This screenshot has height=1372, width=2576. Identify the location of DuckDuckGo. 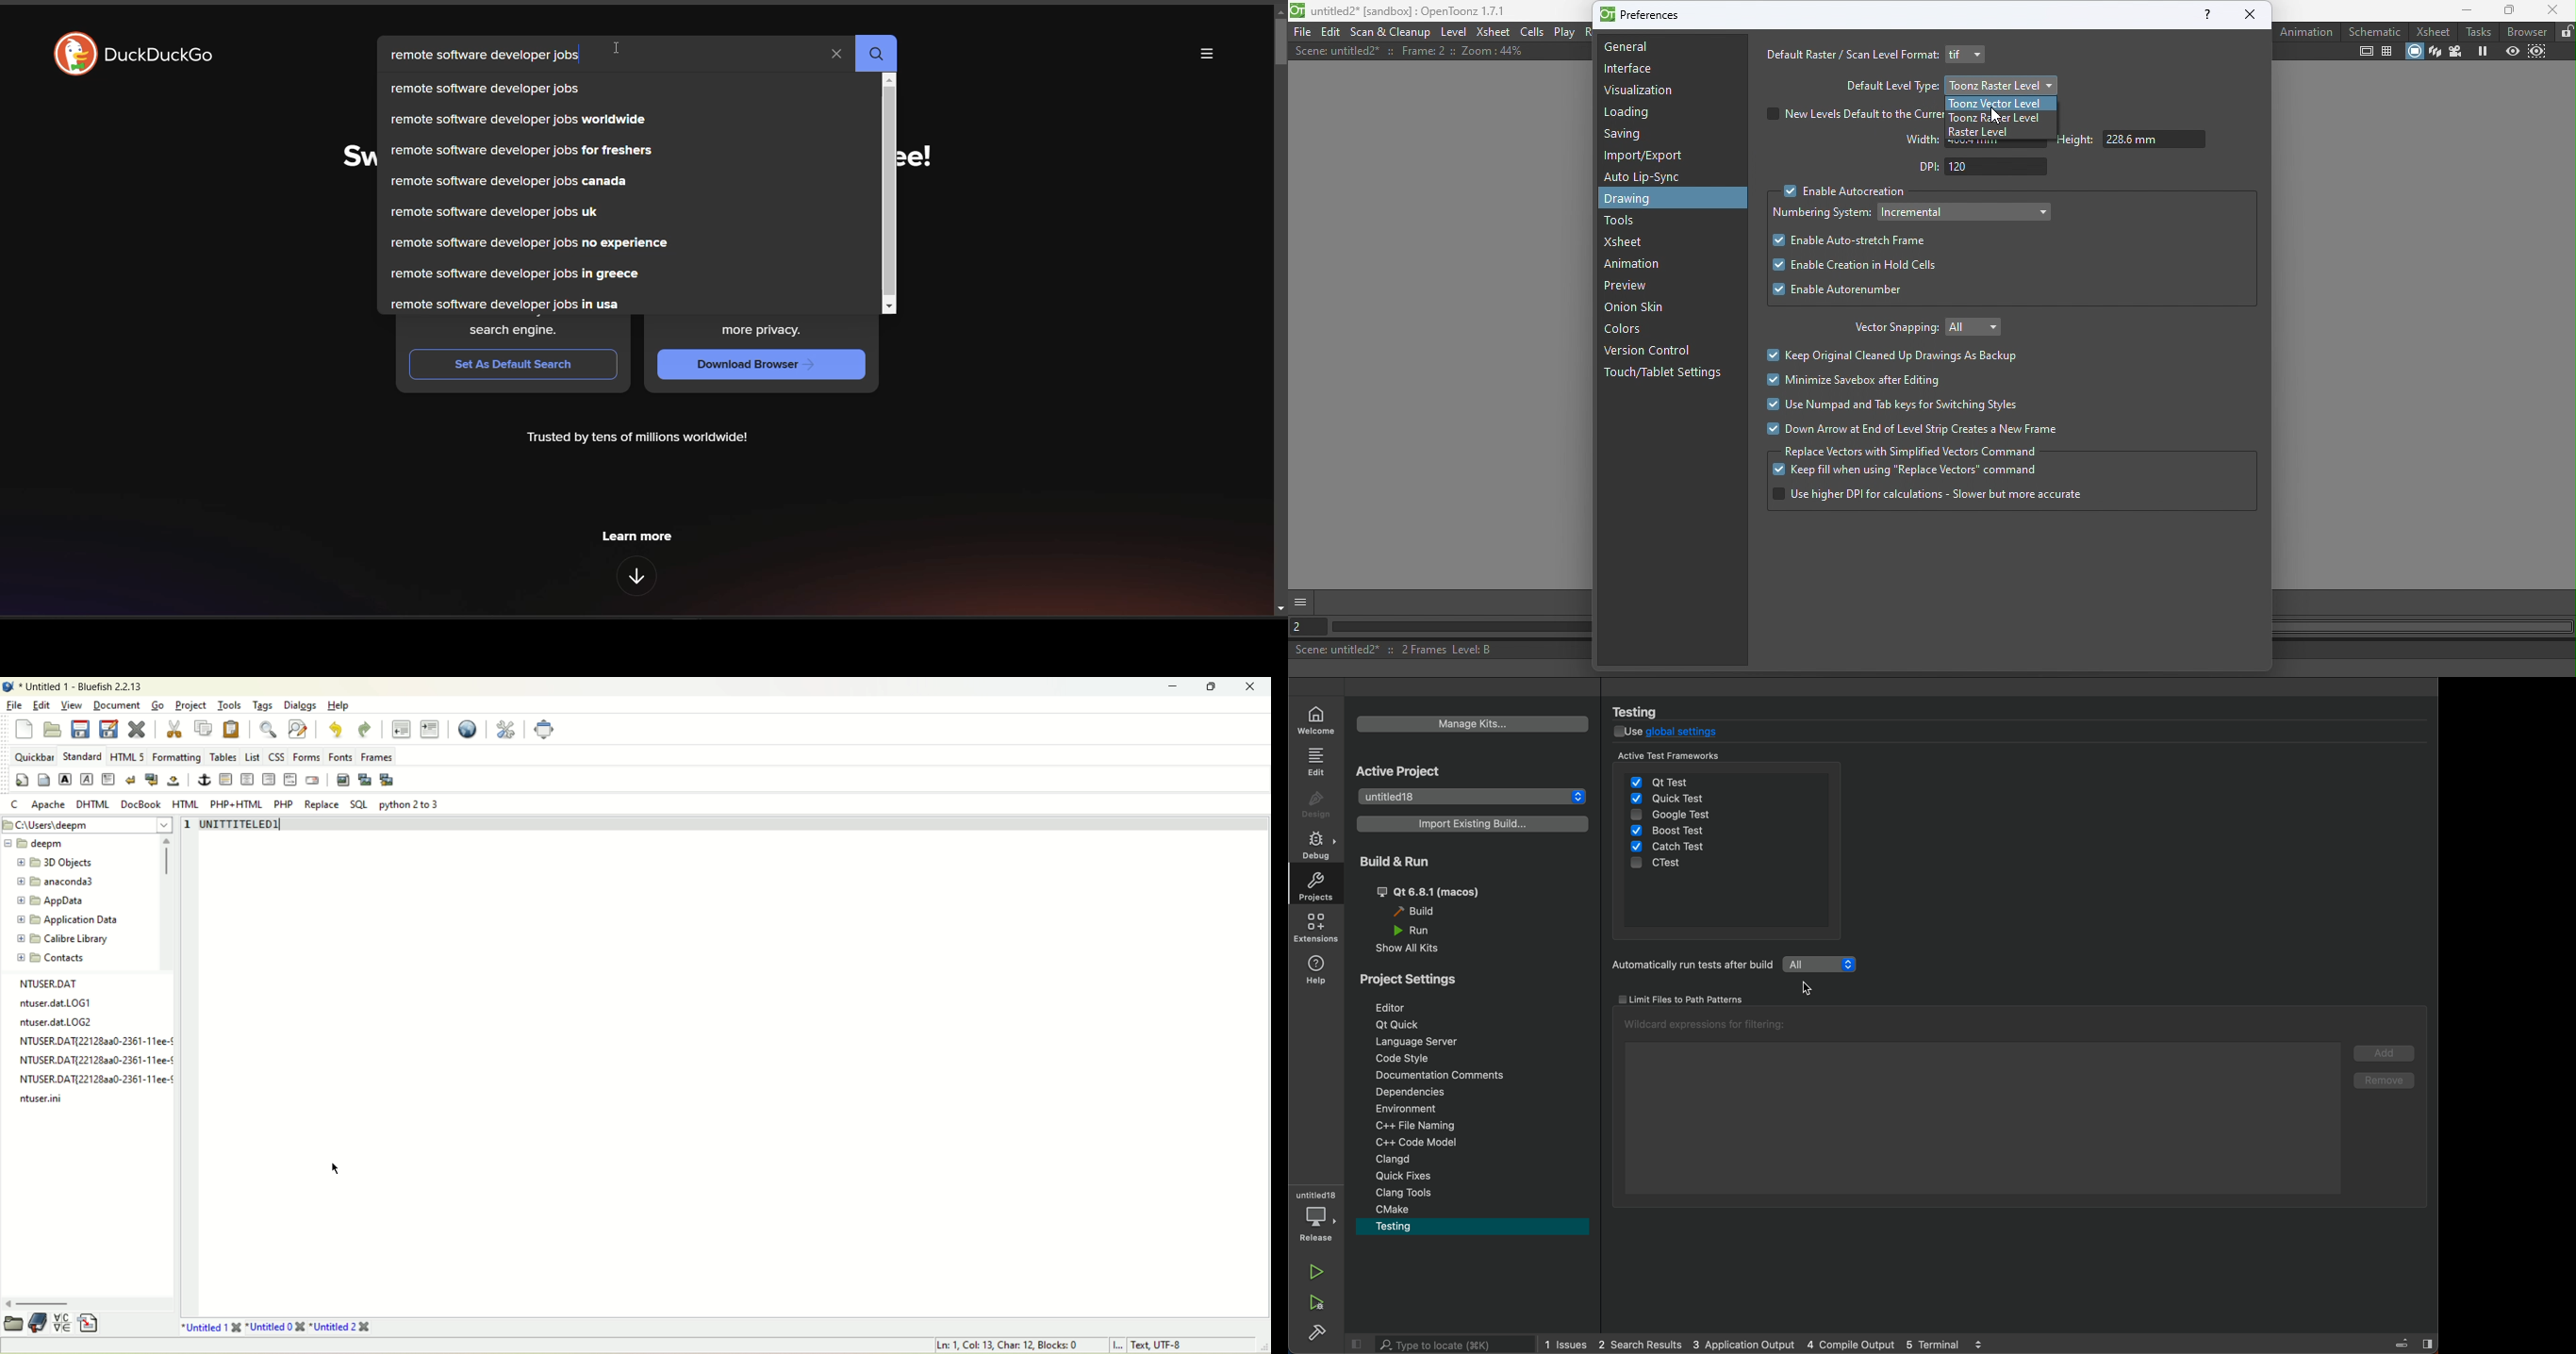
(166, 58).